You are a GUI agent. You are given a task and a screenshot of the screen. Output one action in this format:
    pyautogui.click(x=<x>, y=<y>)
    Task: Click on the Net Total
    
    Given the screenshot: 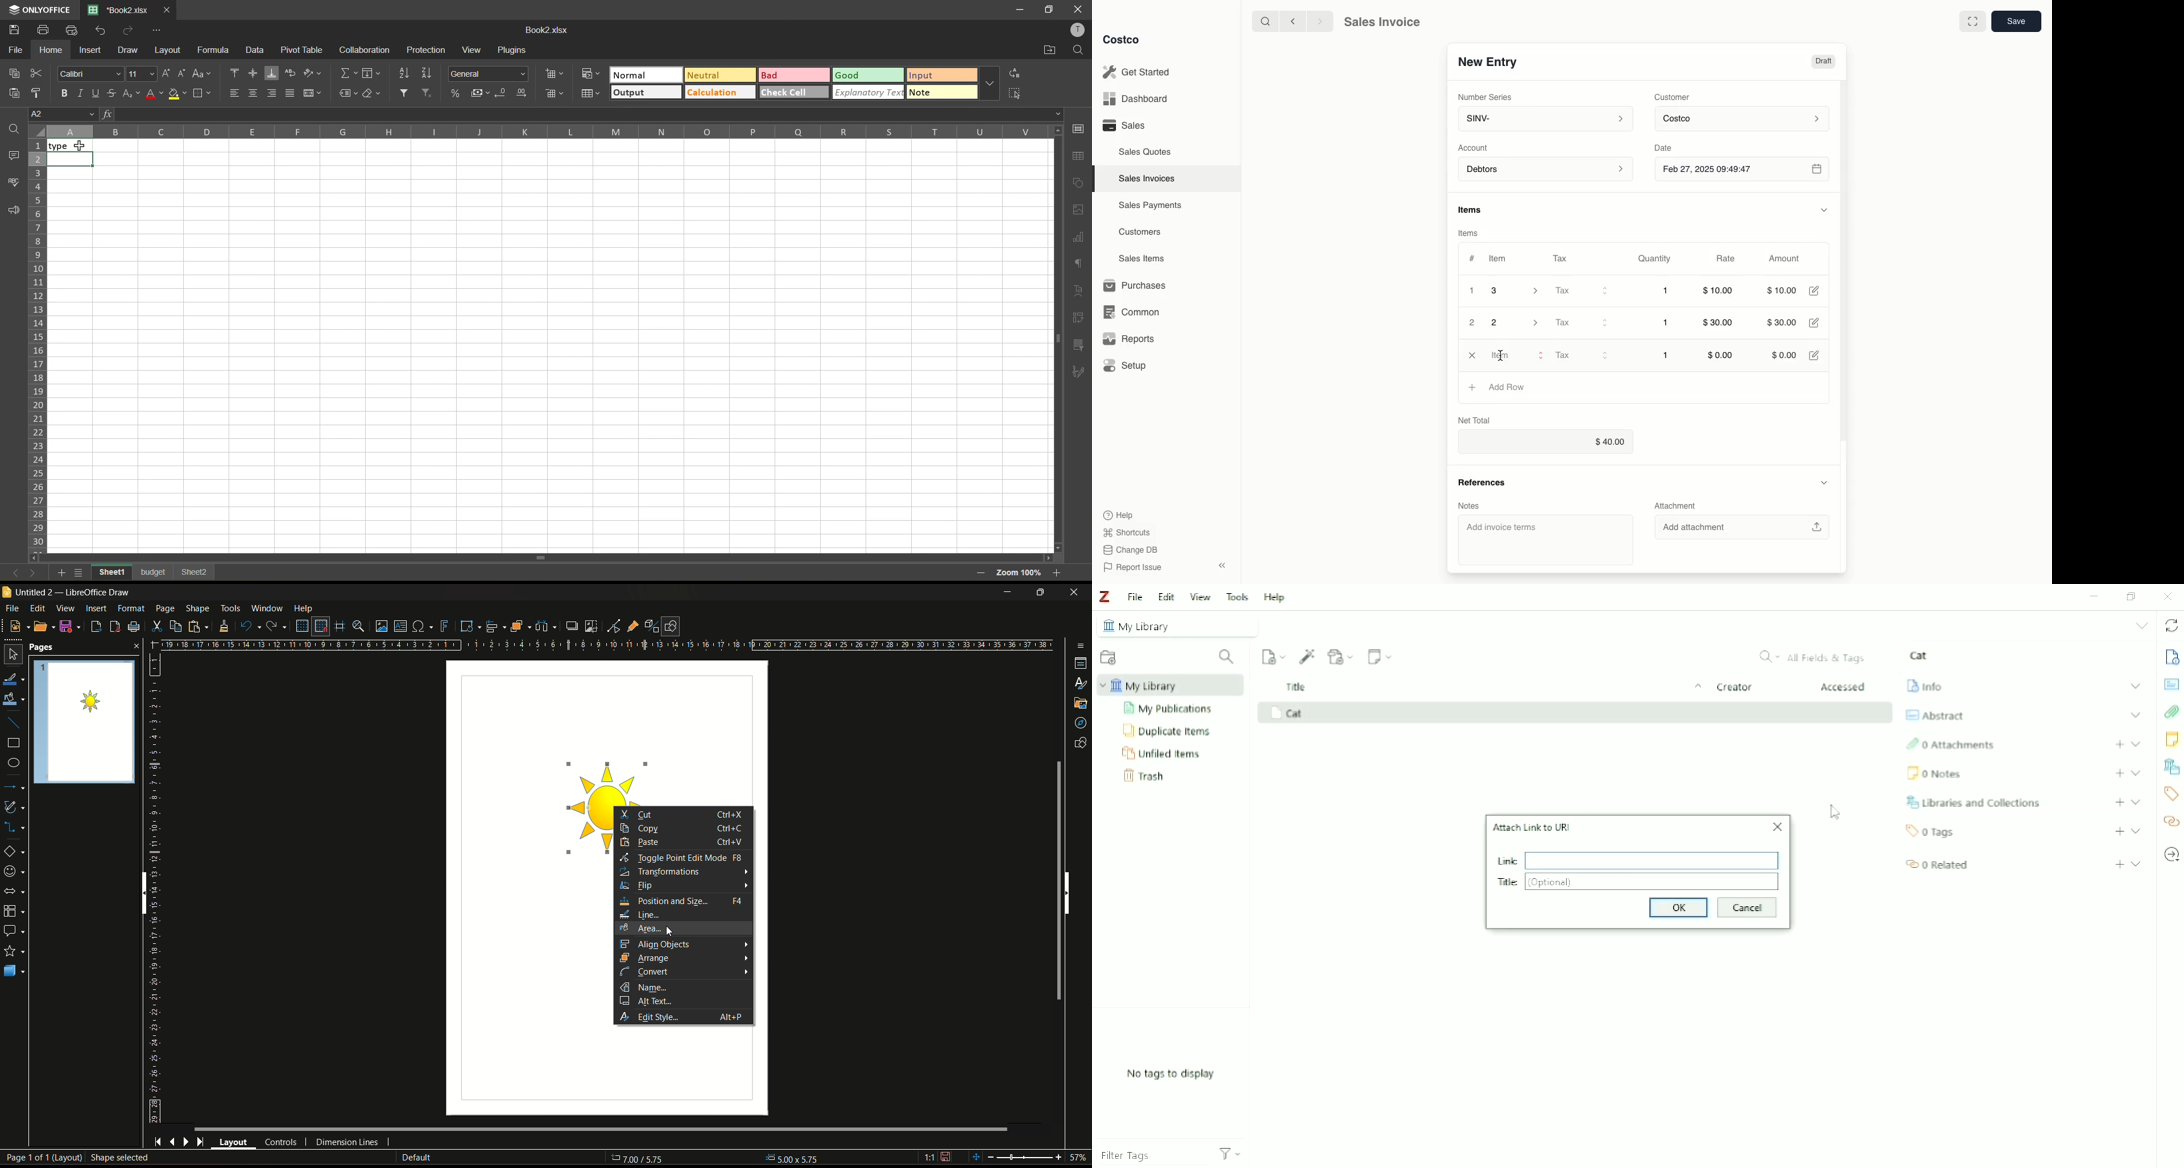 What is the action you would take?
    pyautogui.click(x=1475, y=420)
    